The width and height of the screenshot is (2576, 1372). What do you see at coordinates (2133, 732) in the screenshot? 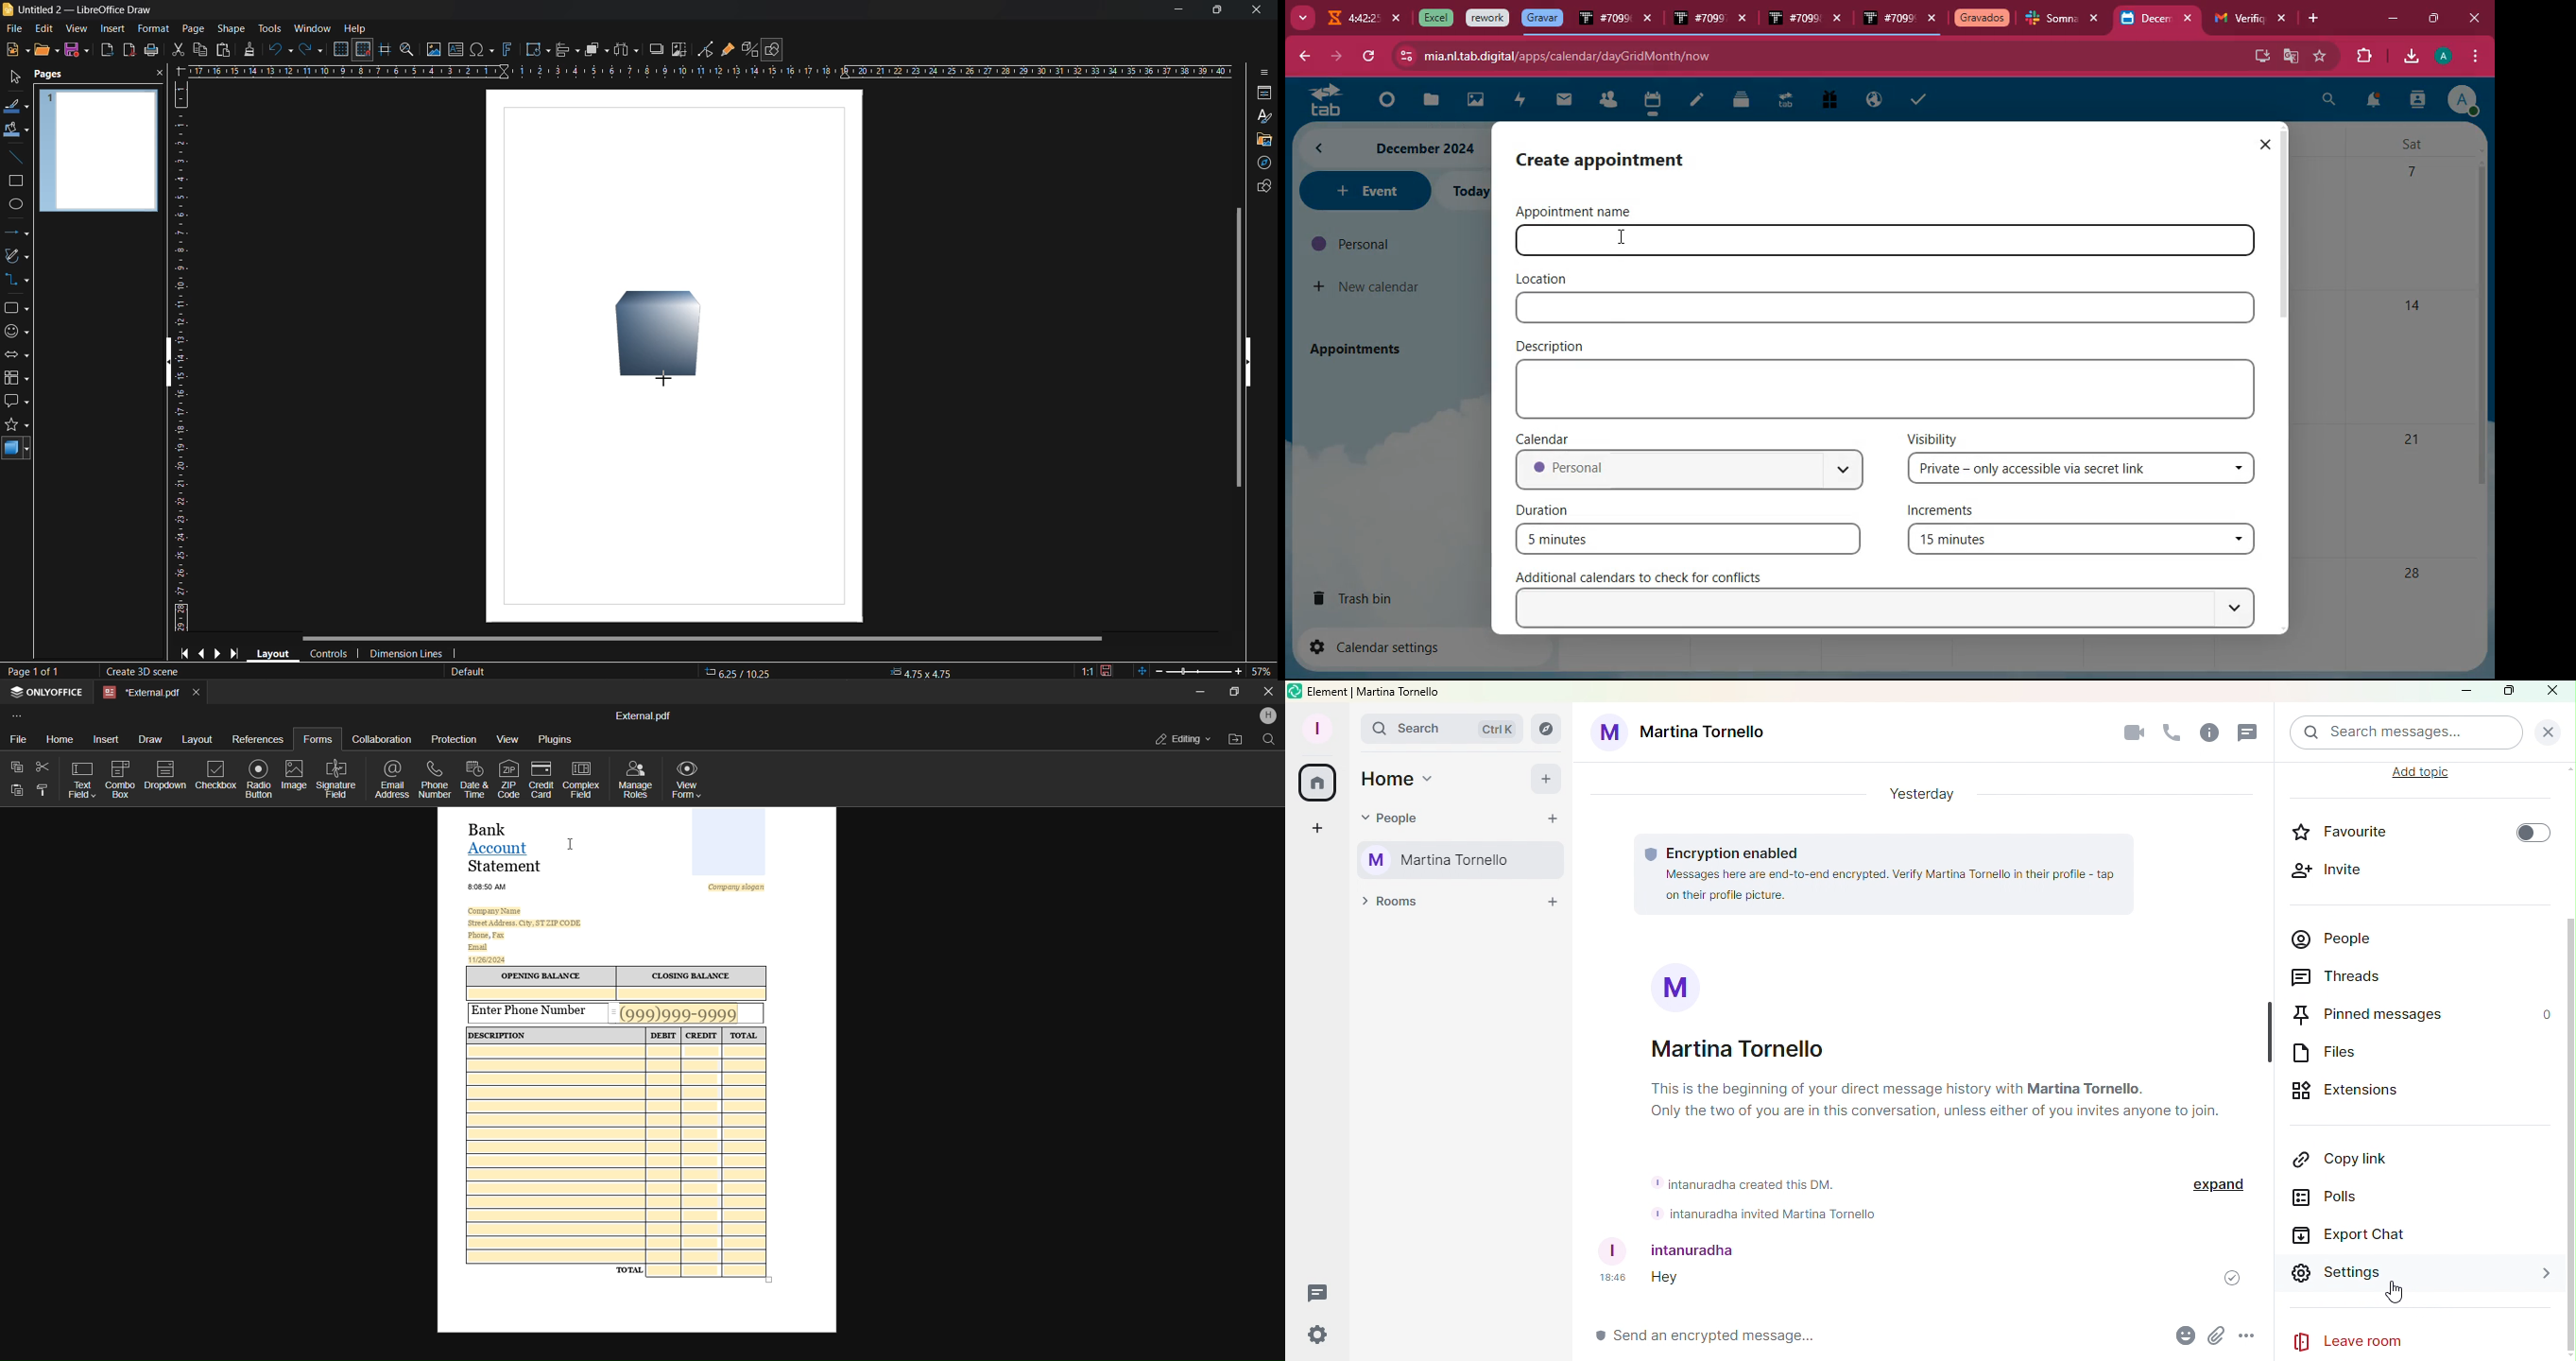
I see `Video Call` at bounding box center [2133, 732].